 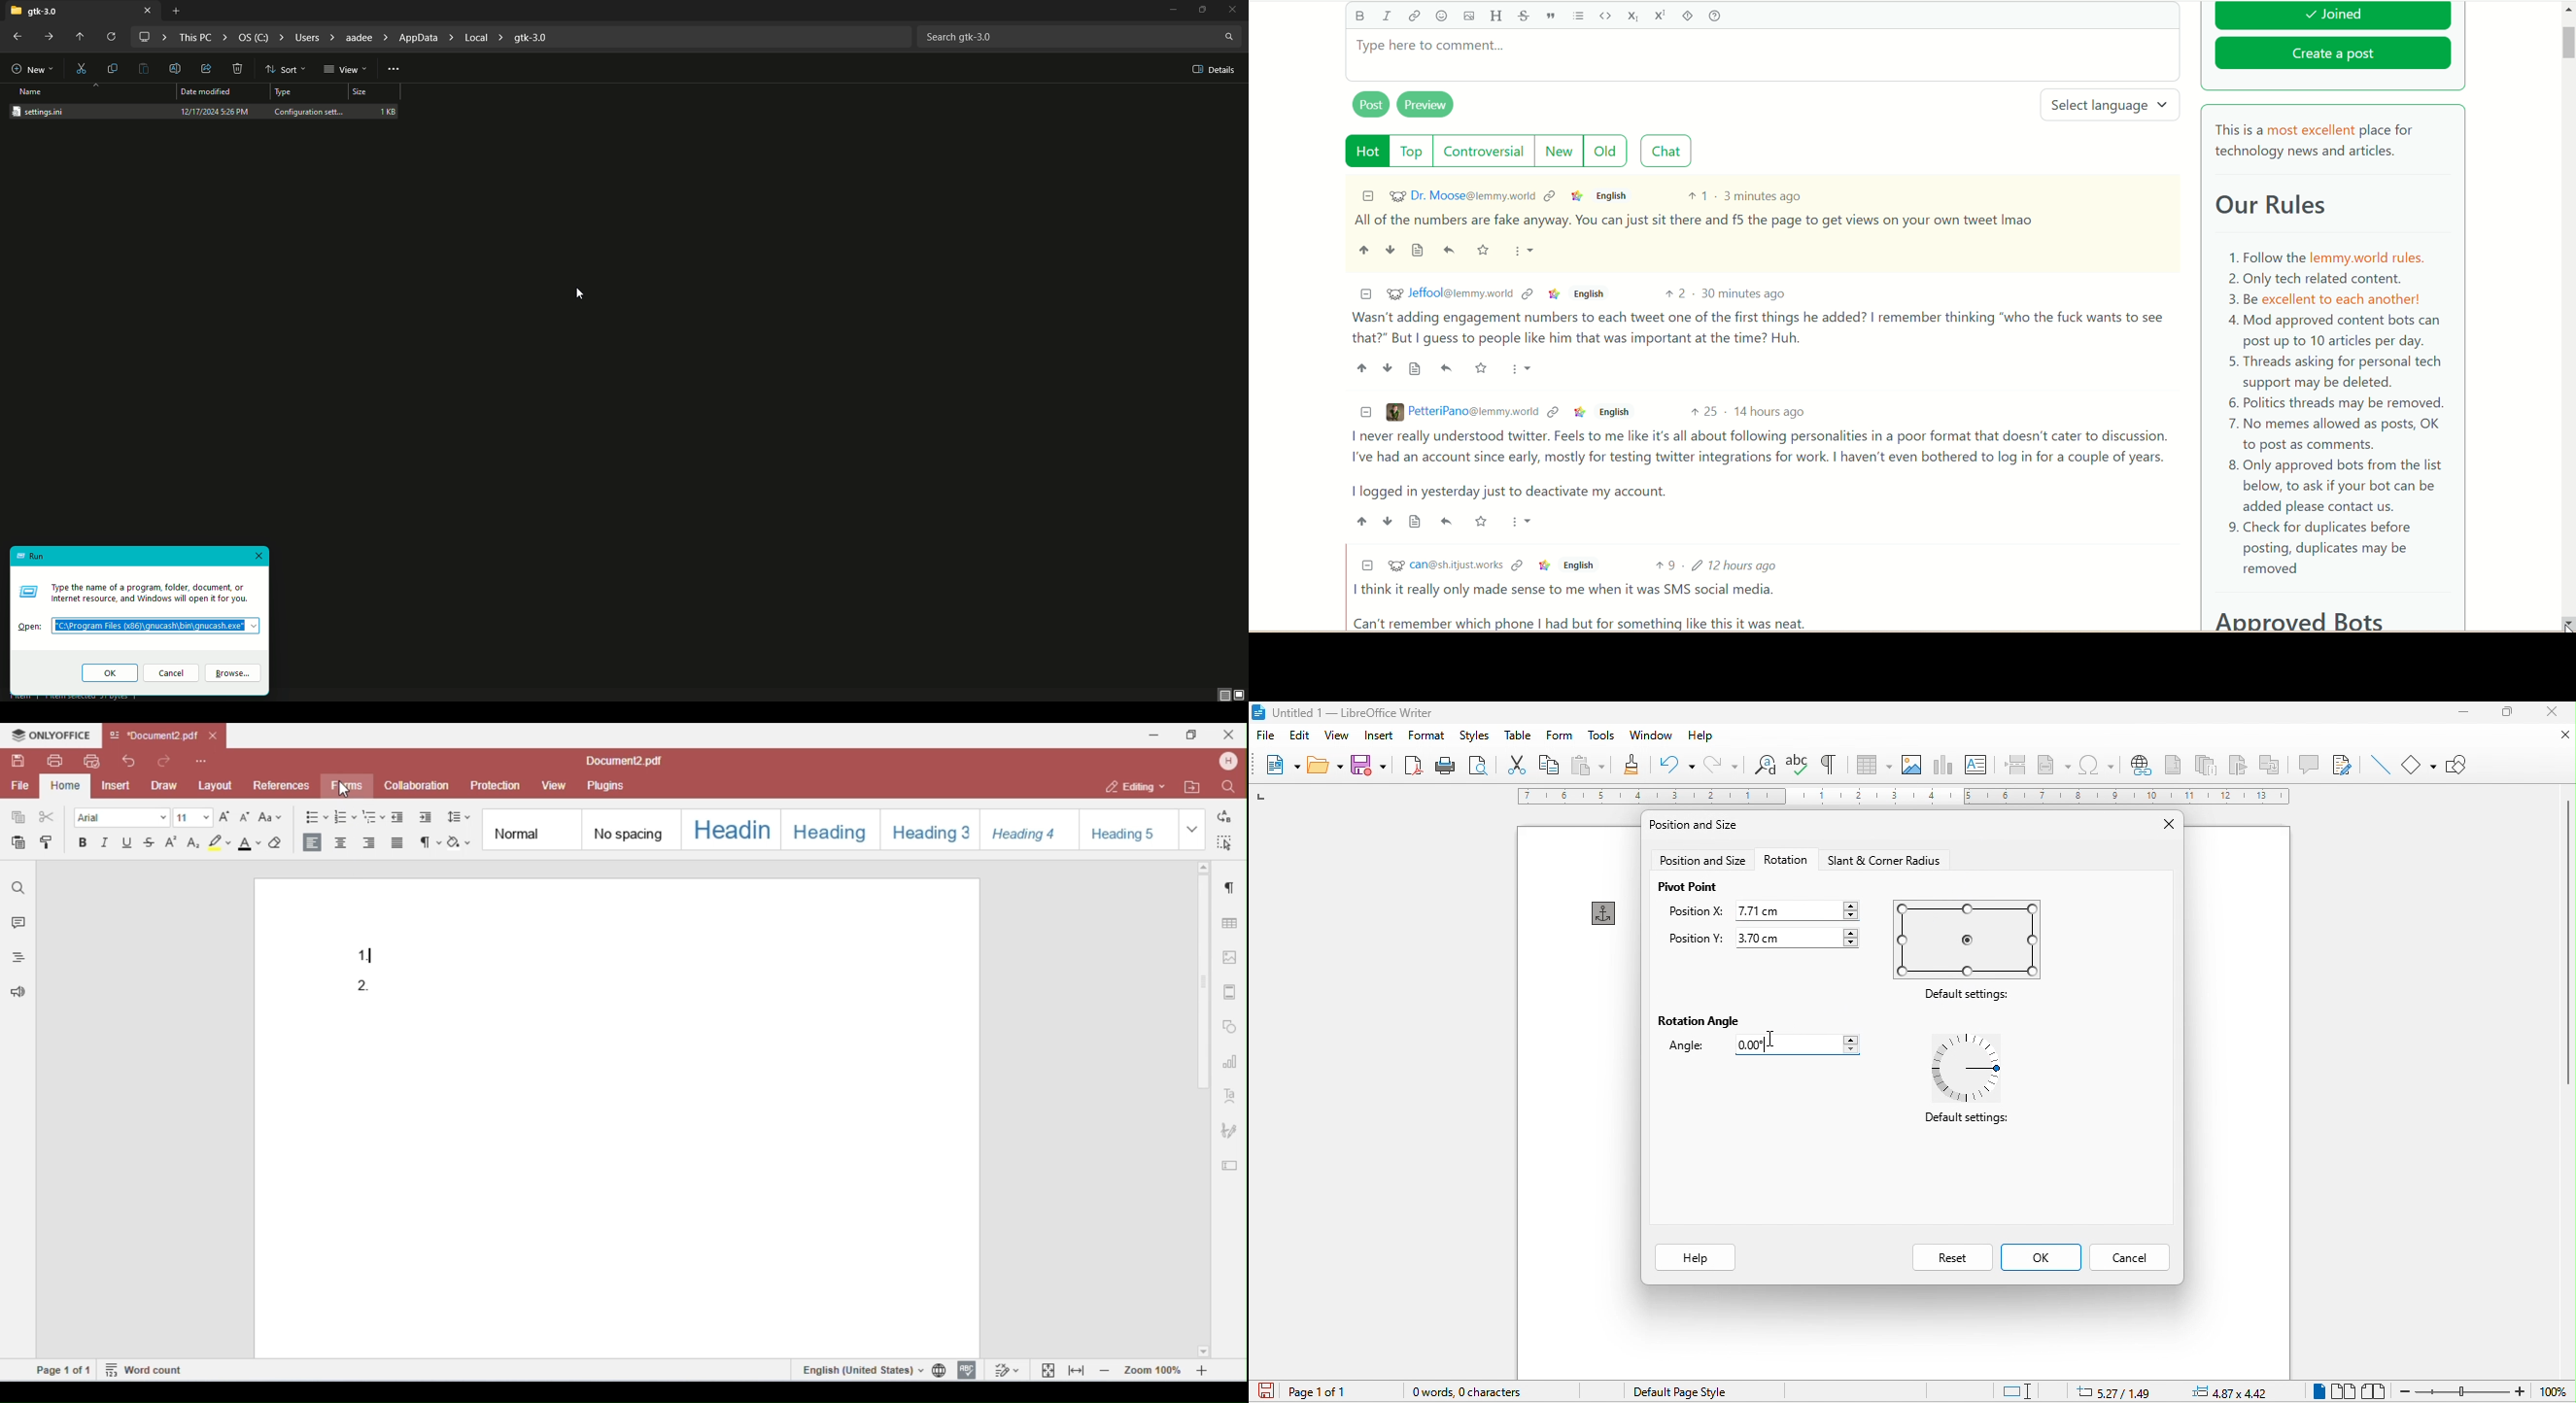 I want to click on More Options, so click(x=394, y=68).